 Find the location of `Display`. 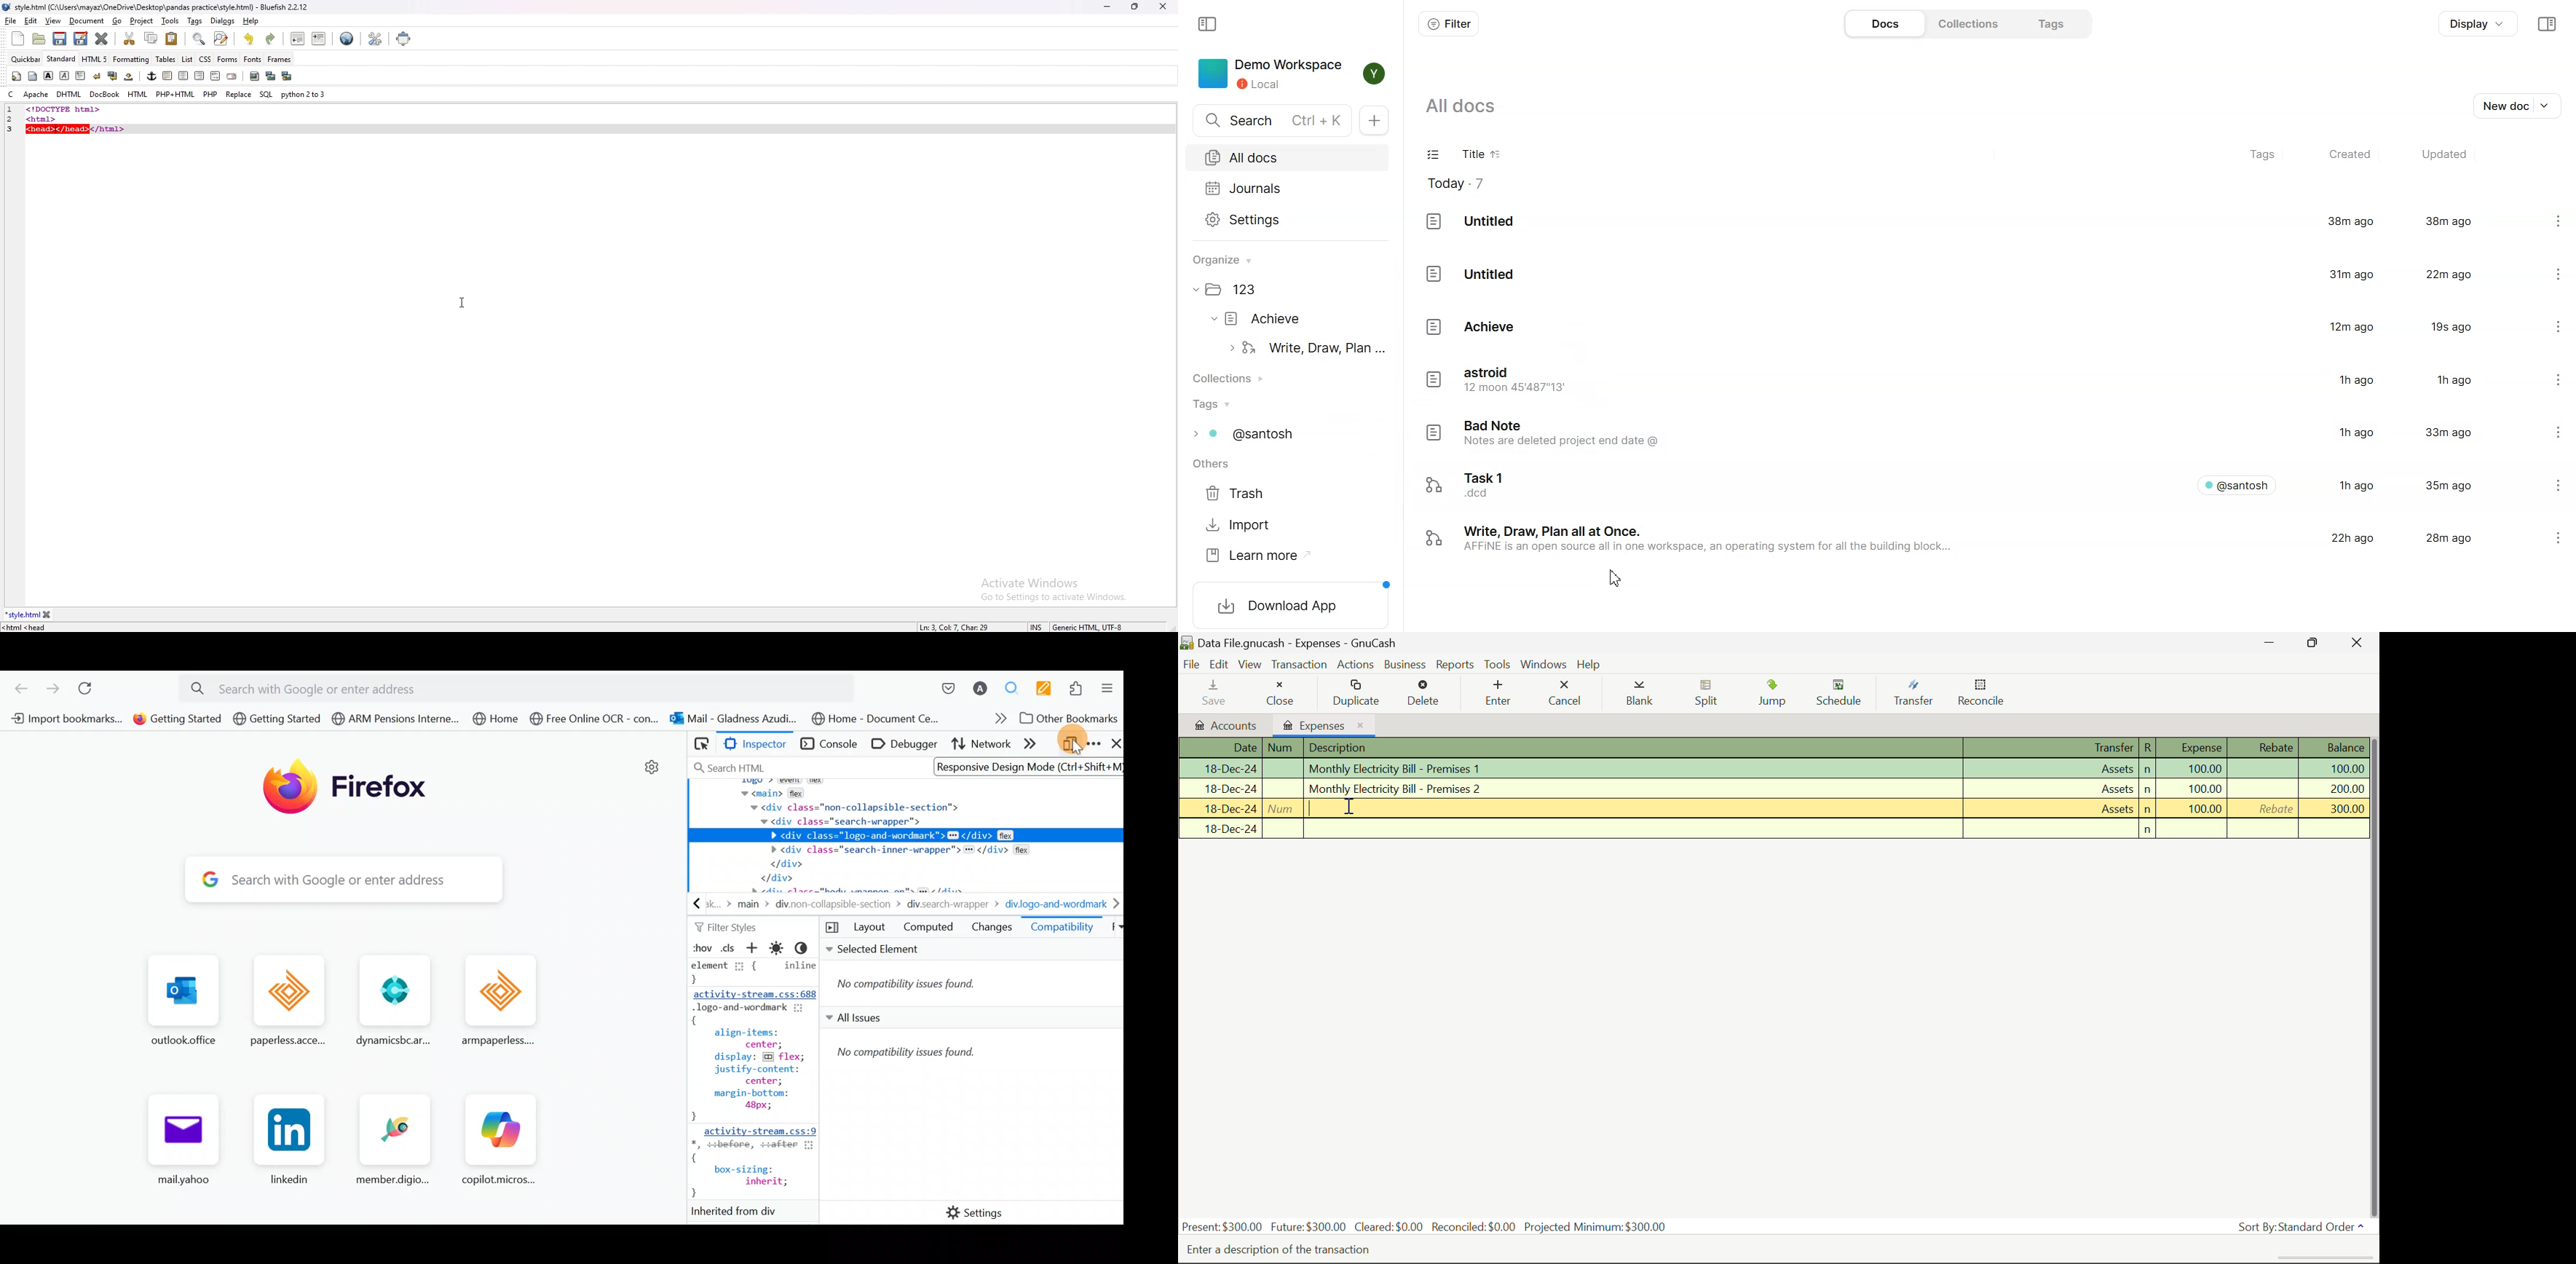

Display is located at coordinates (2478, 24).